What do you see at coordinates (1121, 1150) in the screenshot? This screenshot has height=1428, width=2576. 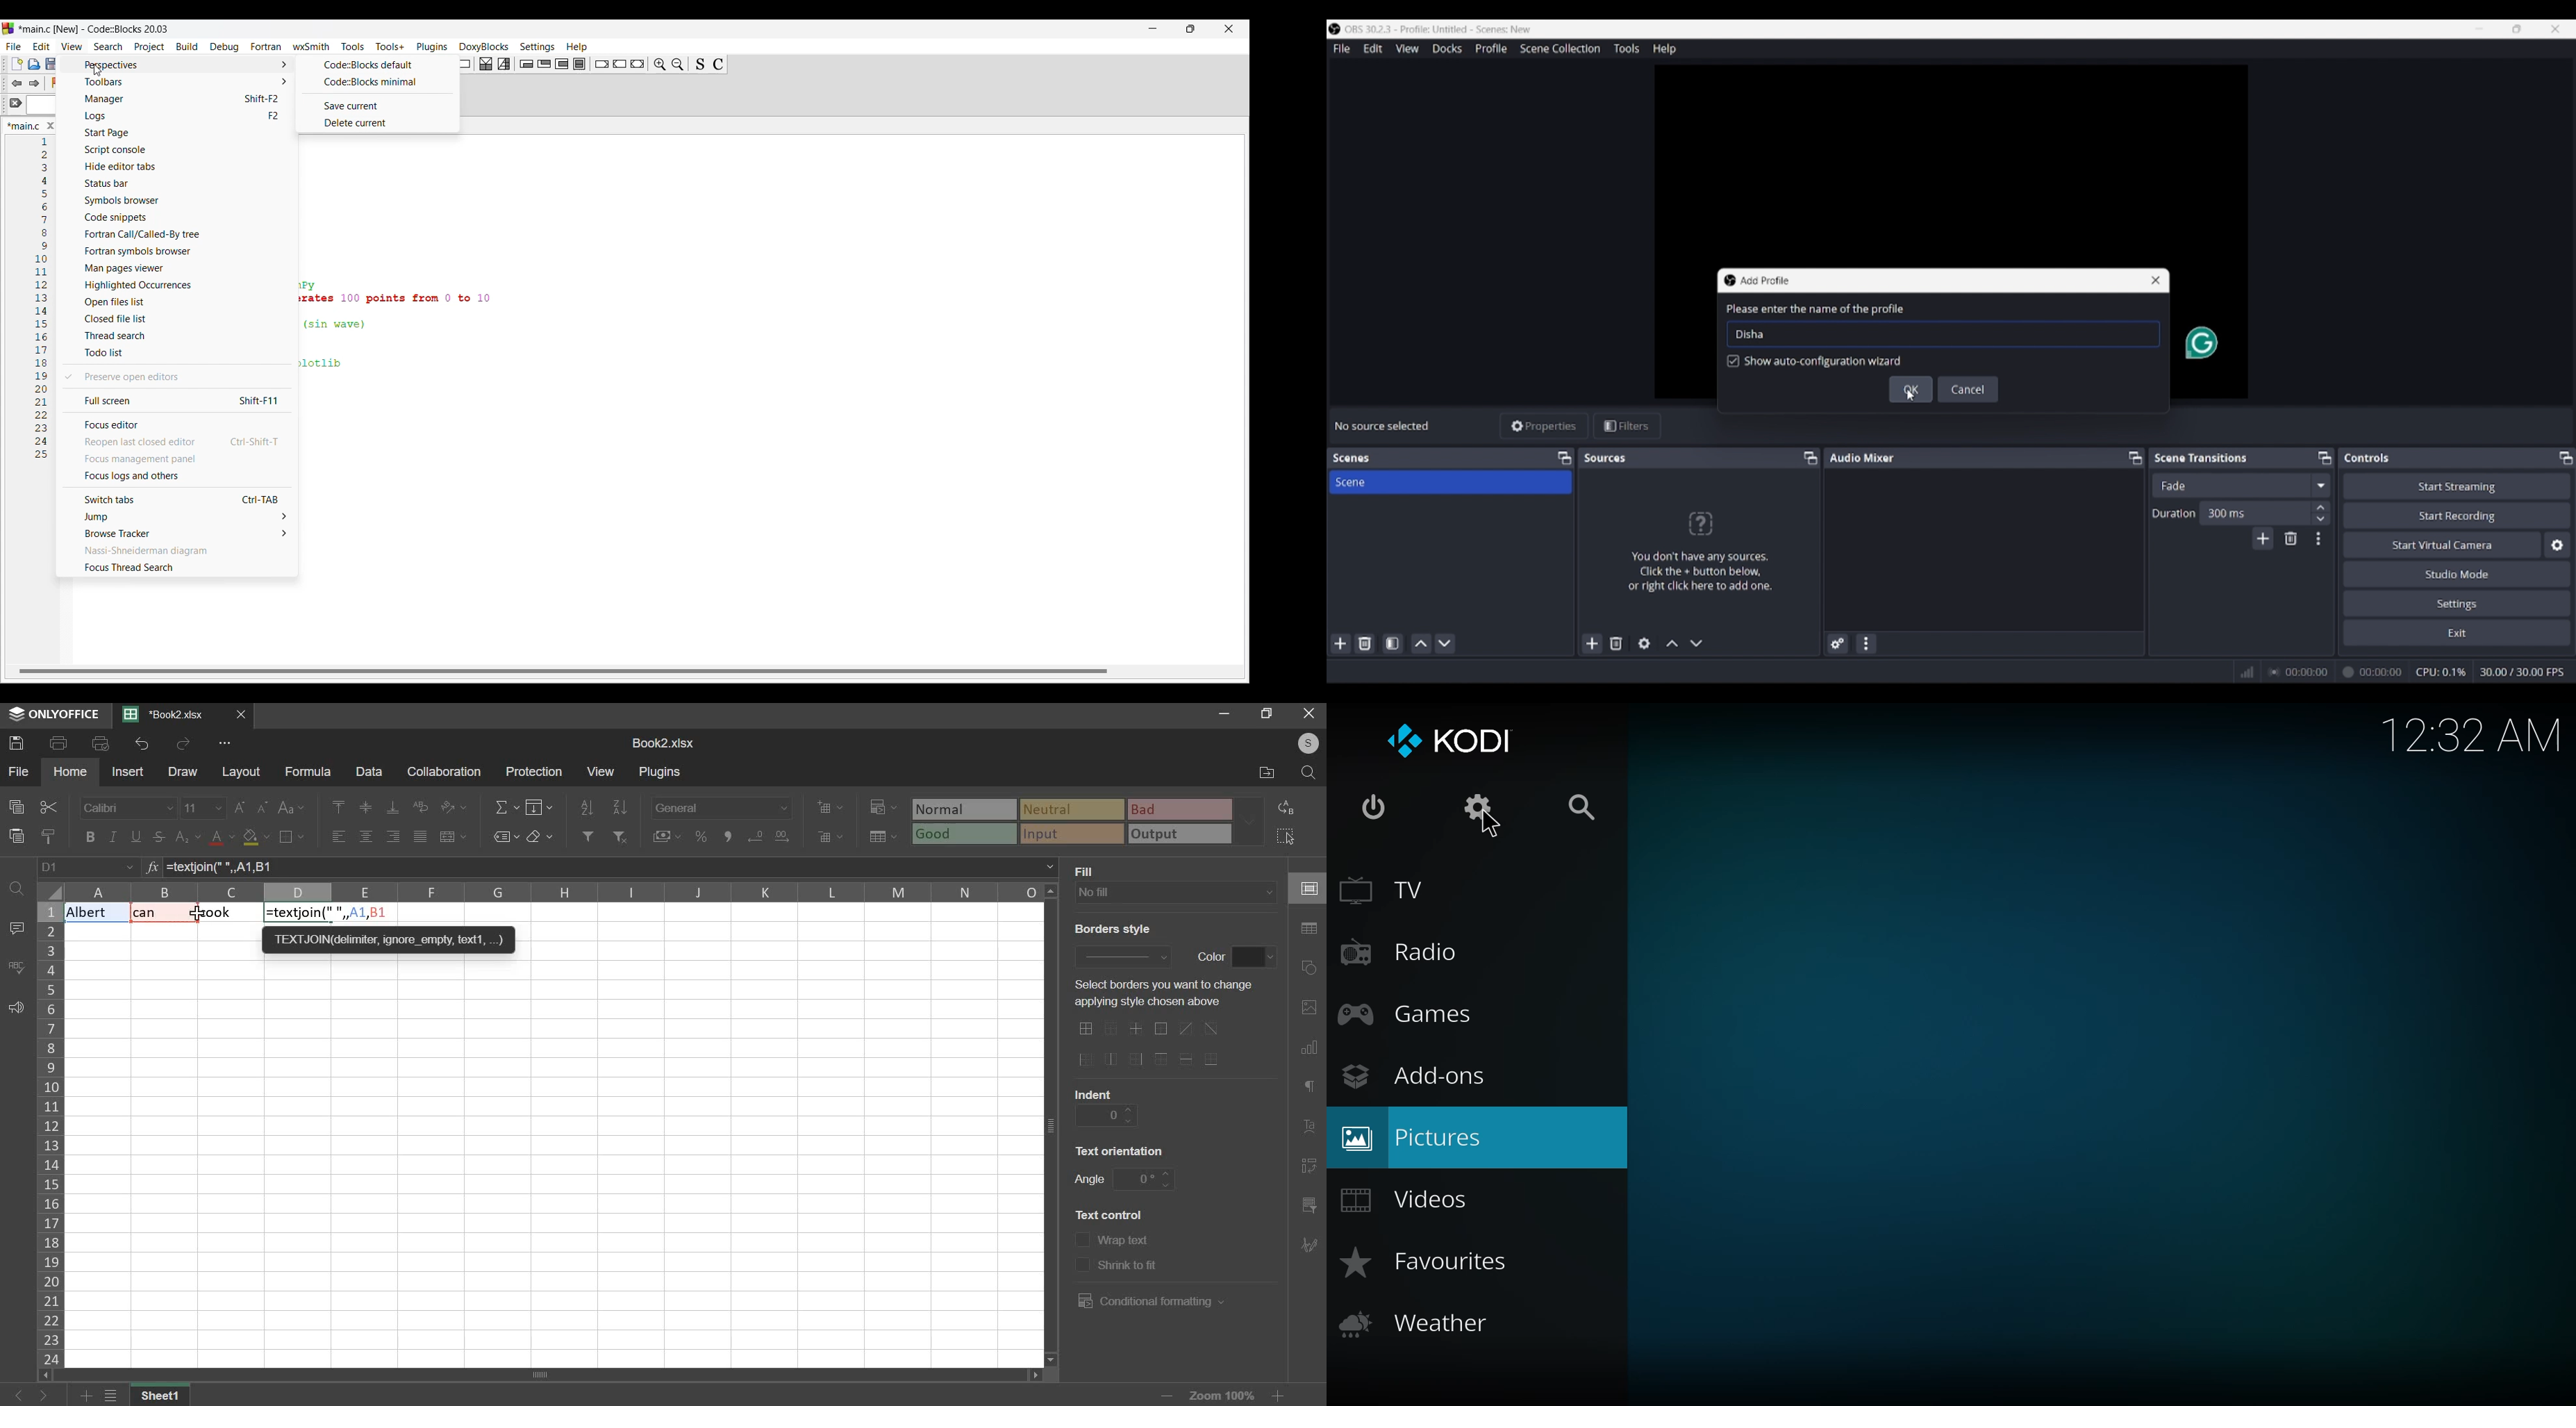 I see `text` at bounding box center [1121, 1150].